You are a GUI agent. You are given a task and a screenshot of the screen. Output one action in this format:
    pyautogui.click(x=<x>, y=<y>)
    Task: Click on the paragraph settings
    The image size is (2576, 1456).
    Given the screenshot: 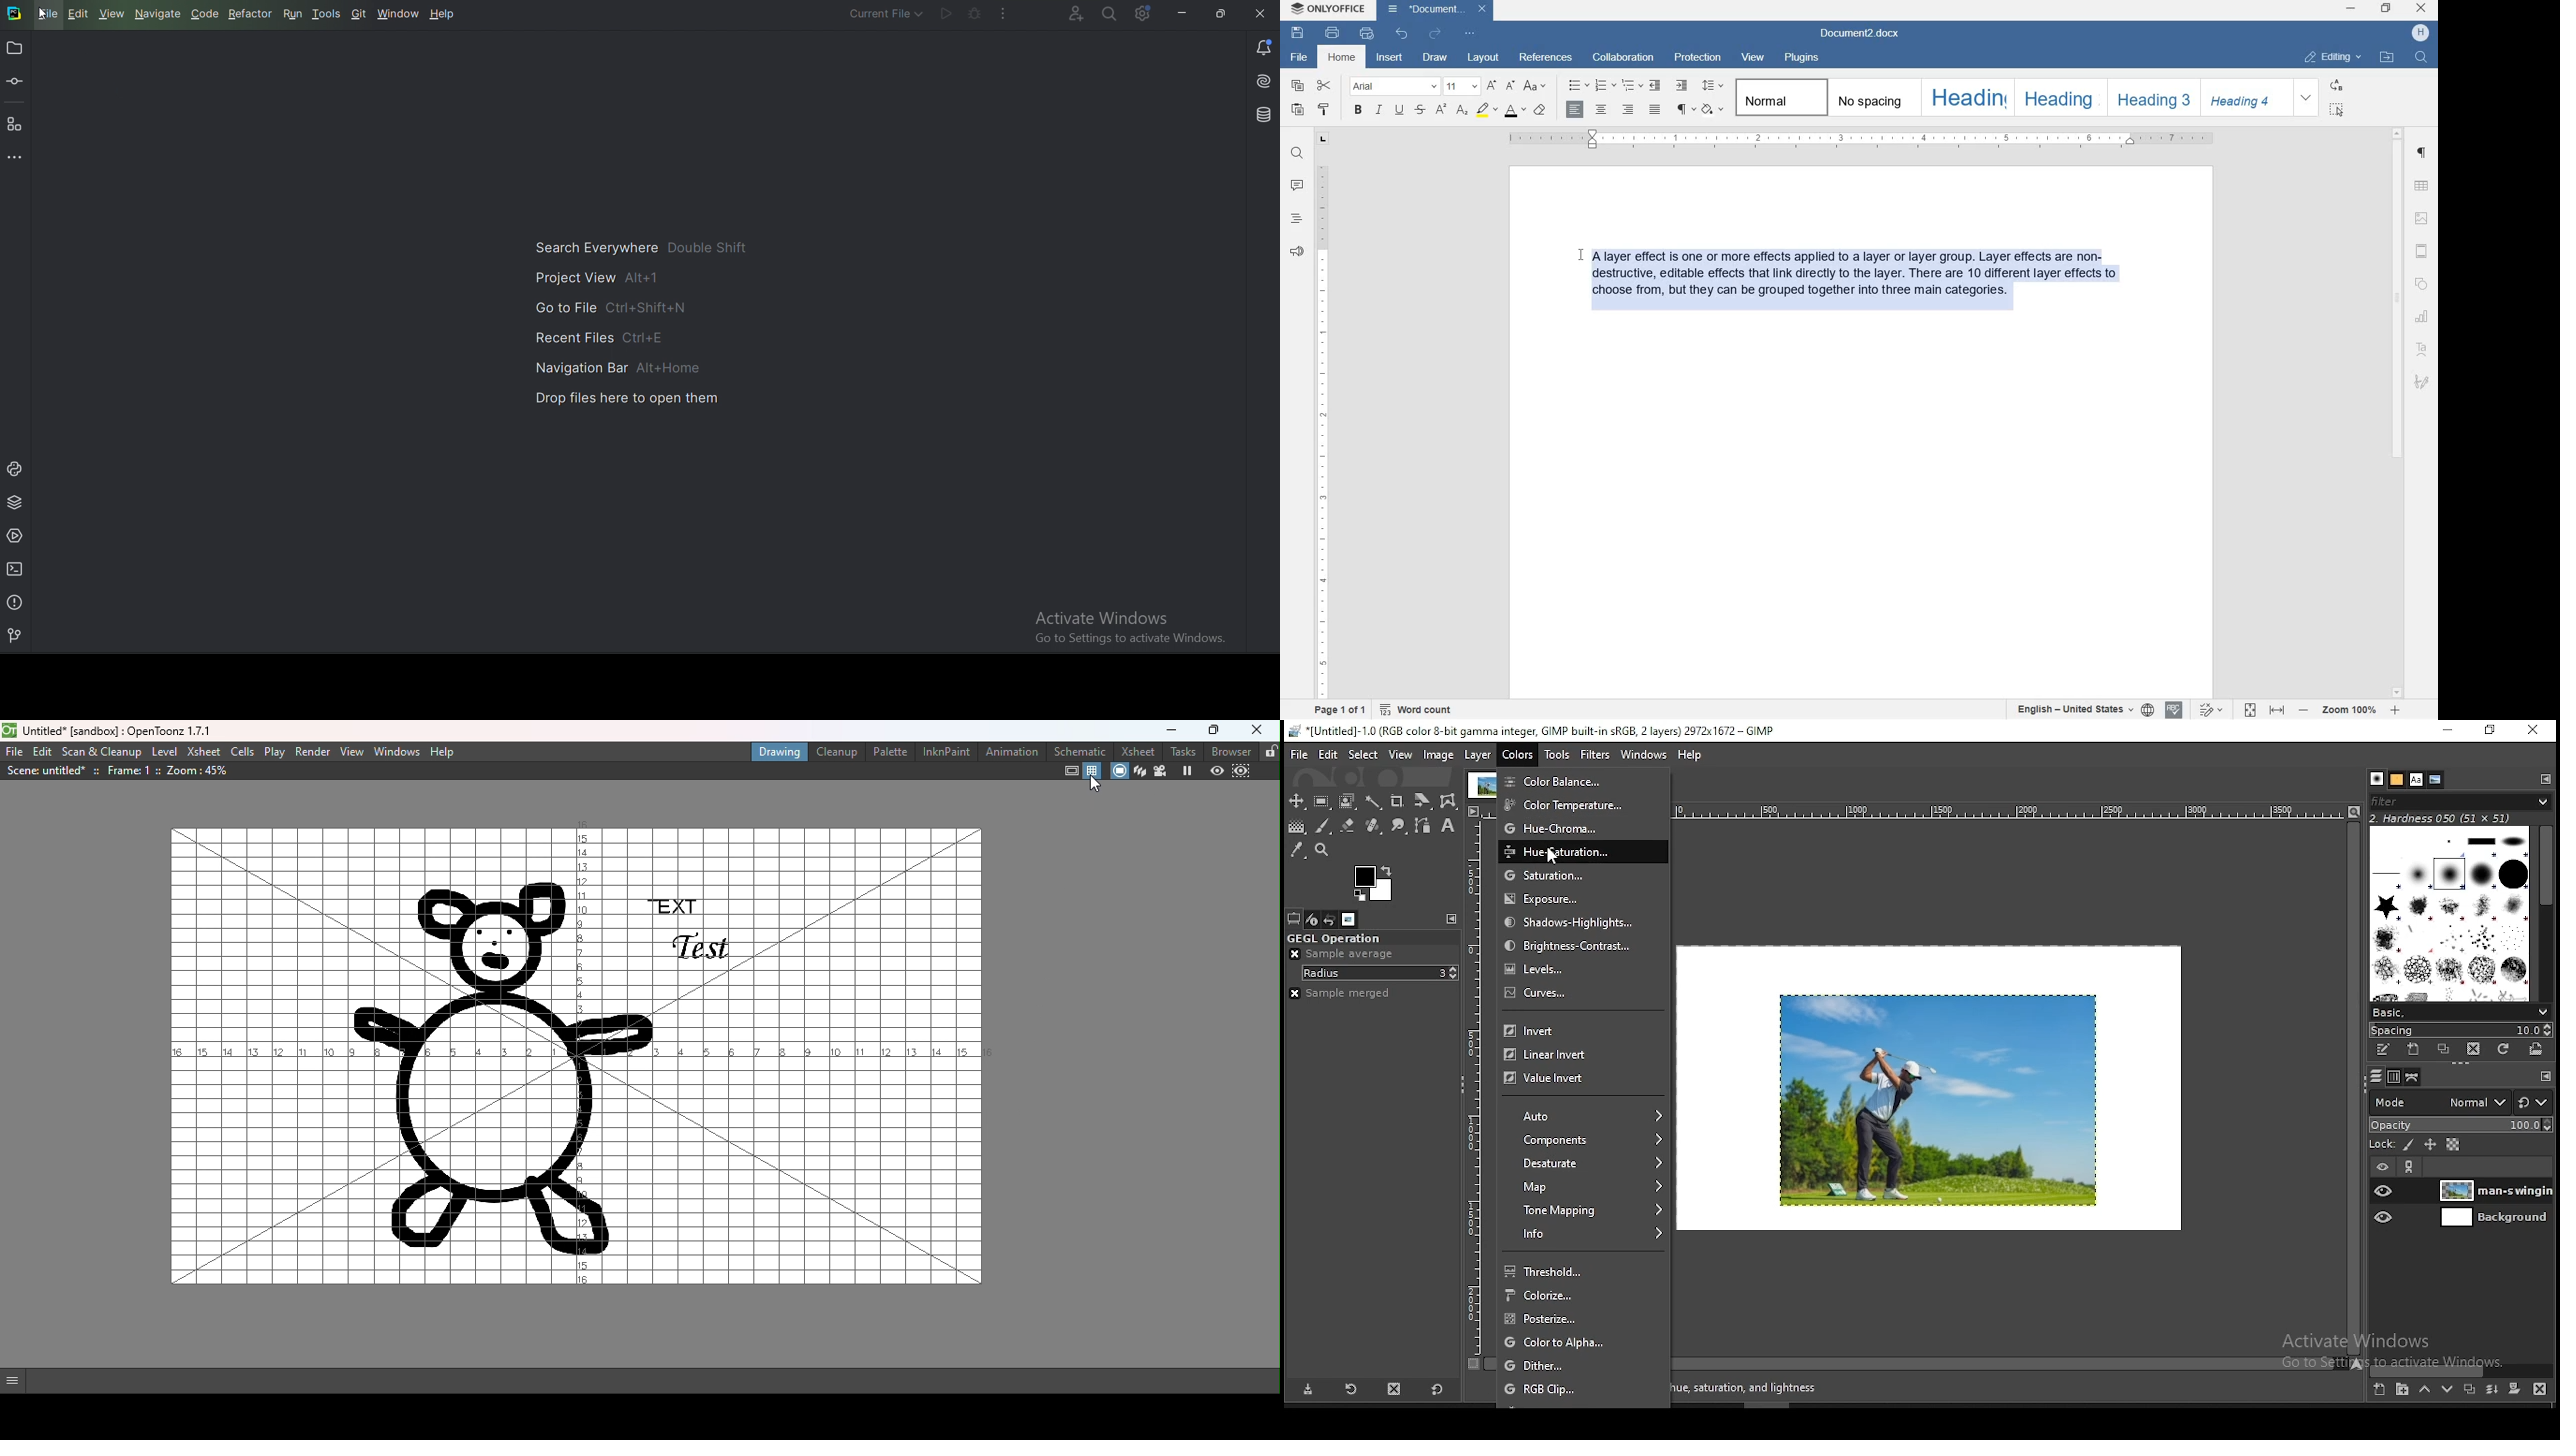 What is the action you would take?
    pyautogui.click(x=2423, y=156)
    